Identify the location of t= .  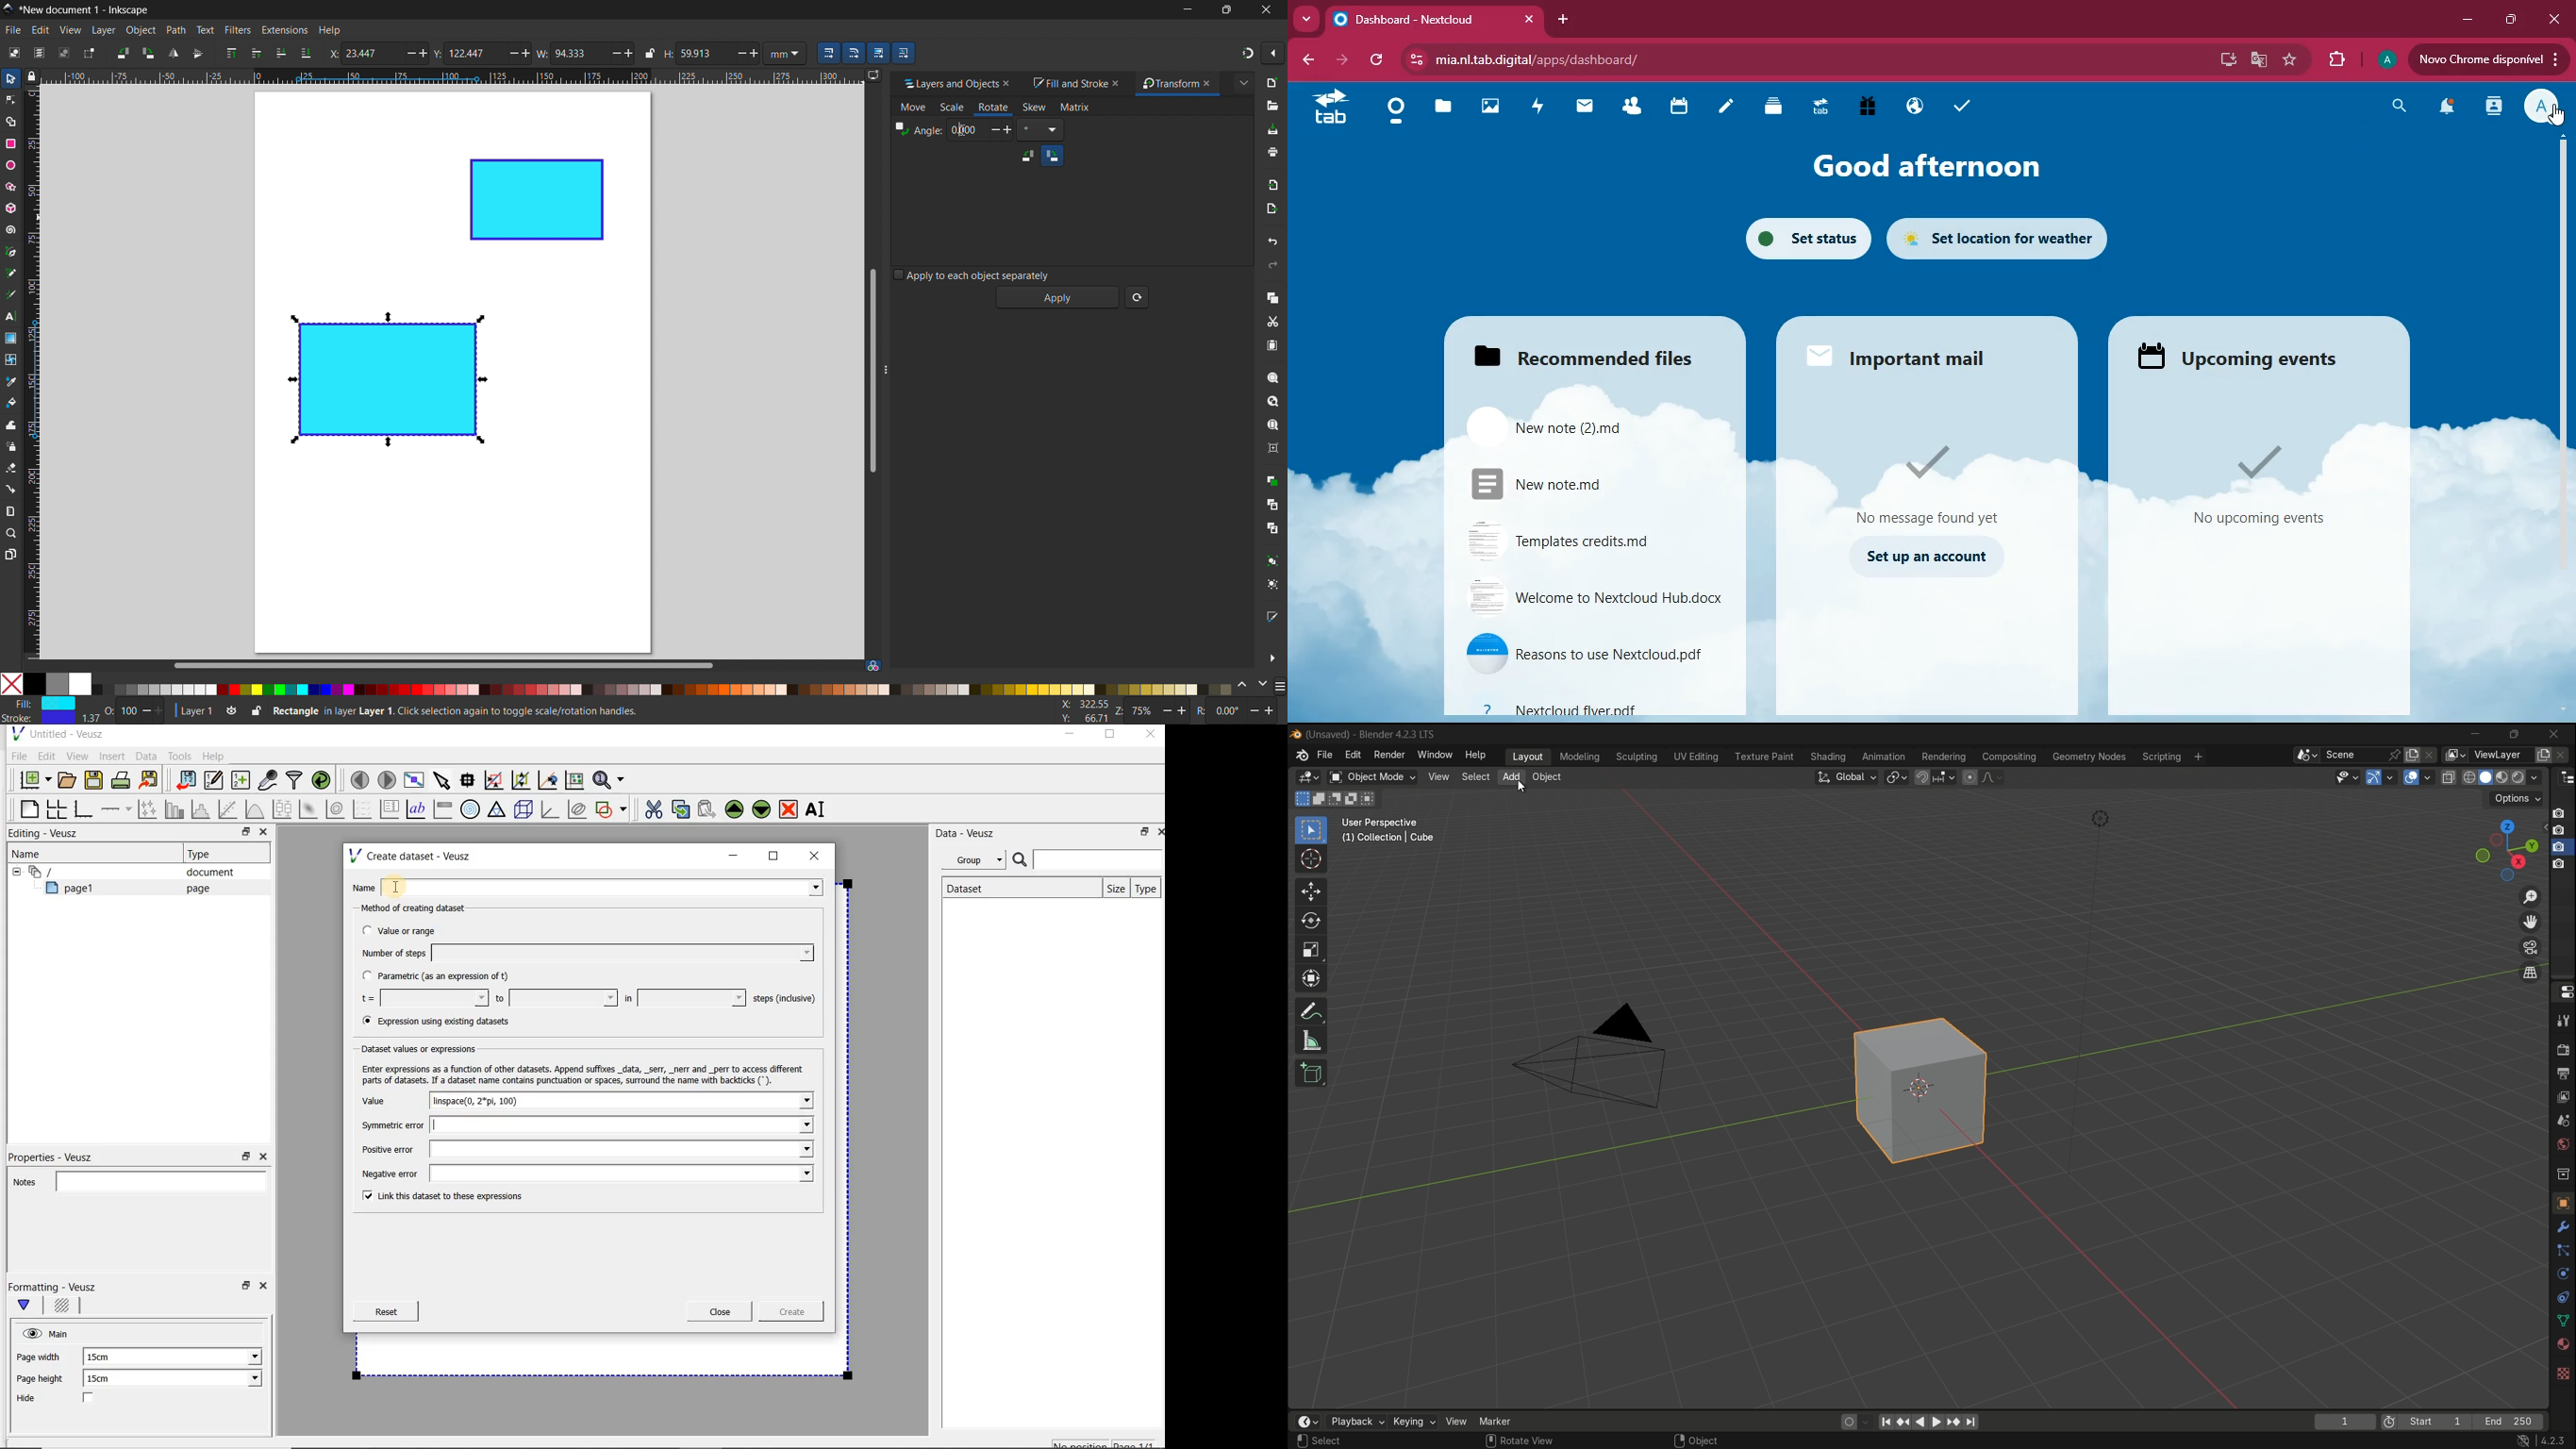
(422, 999).